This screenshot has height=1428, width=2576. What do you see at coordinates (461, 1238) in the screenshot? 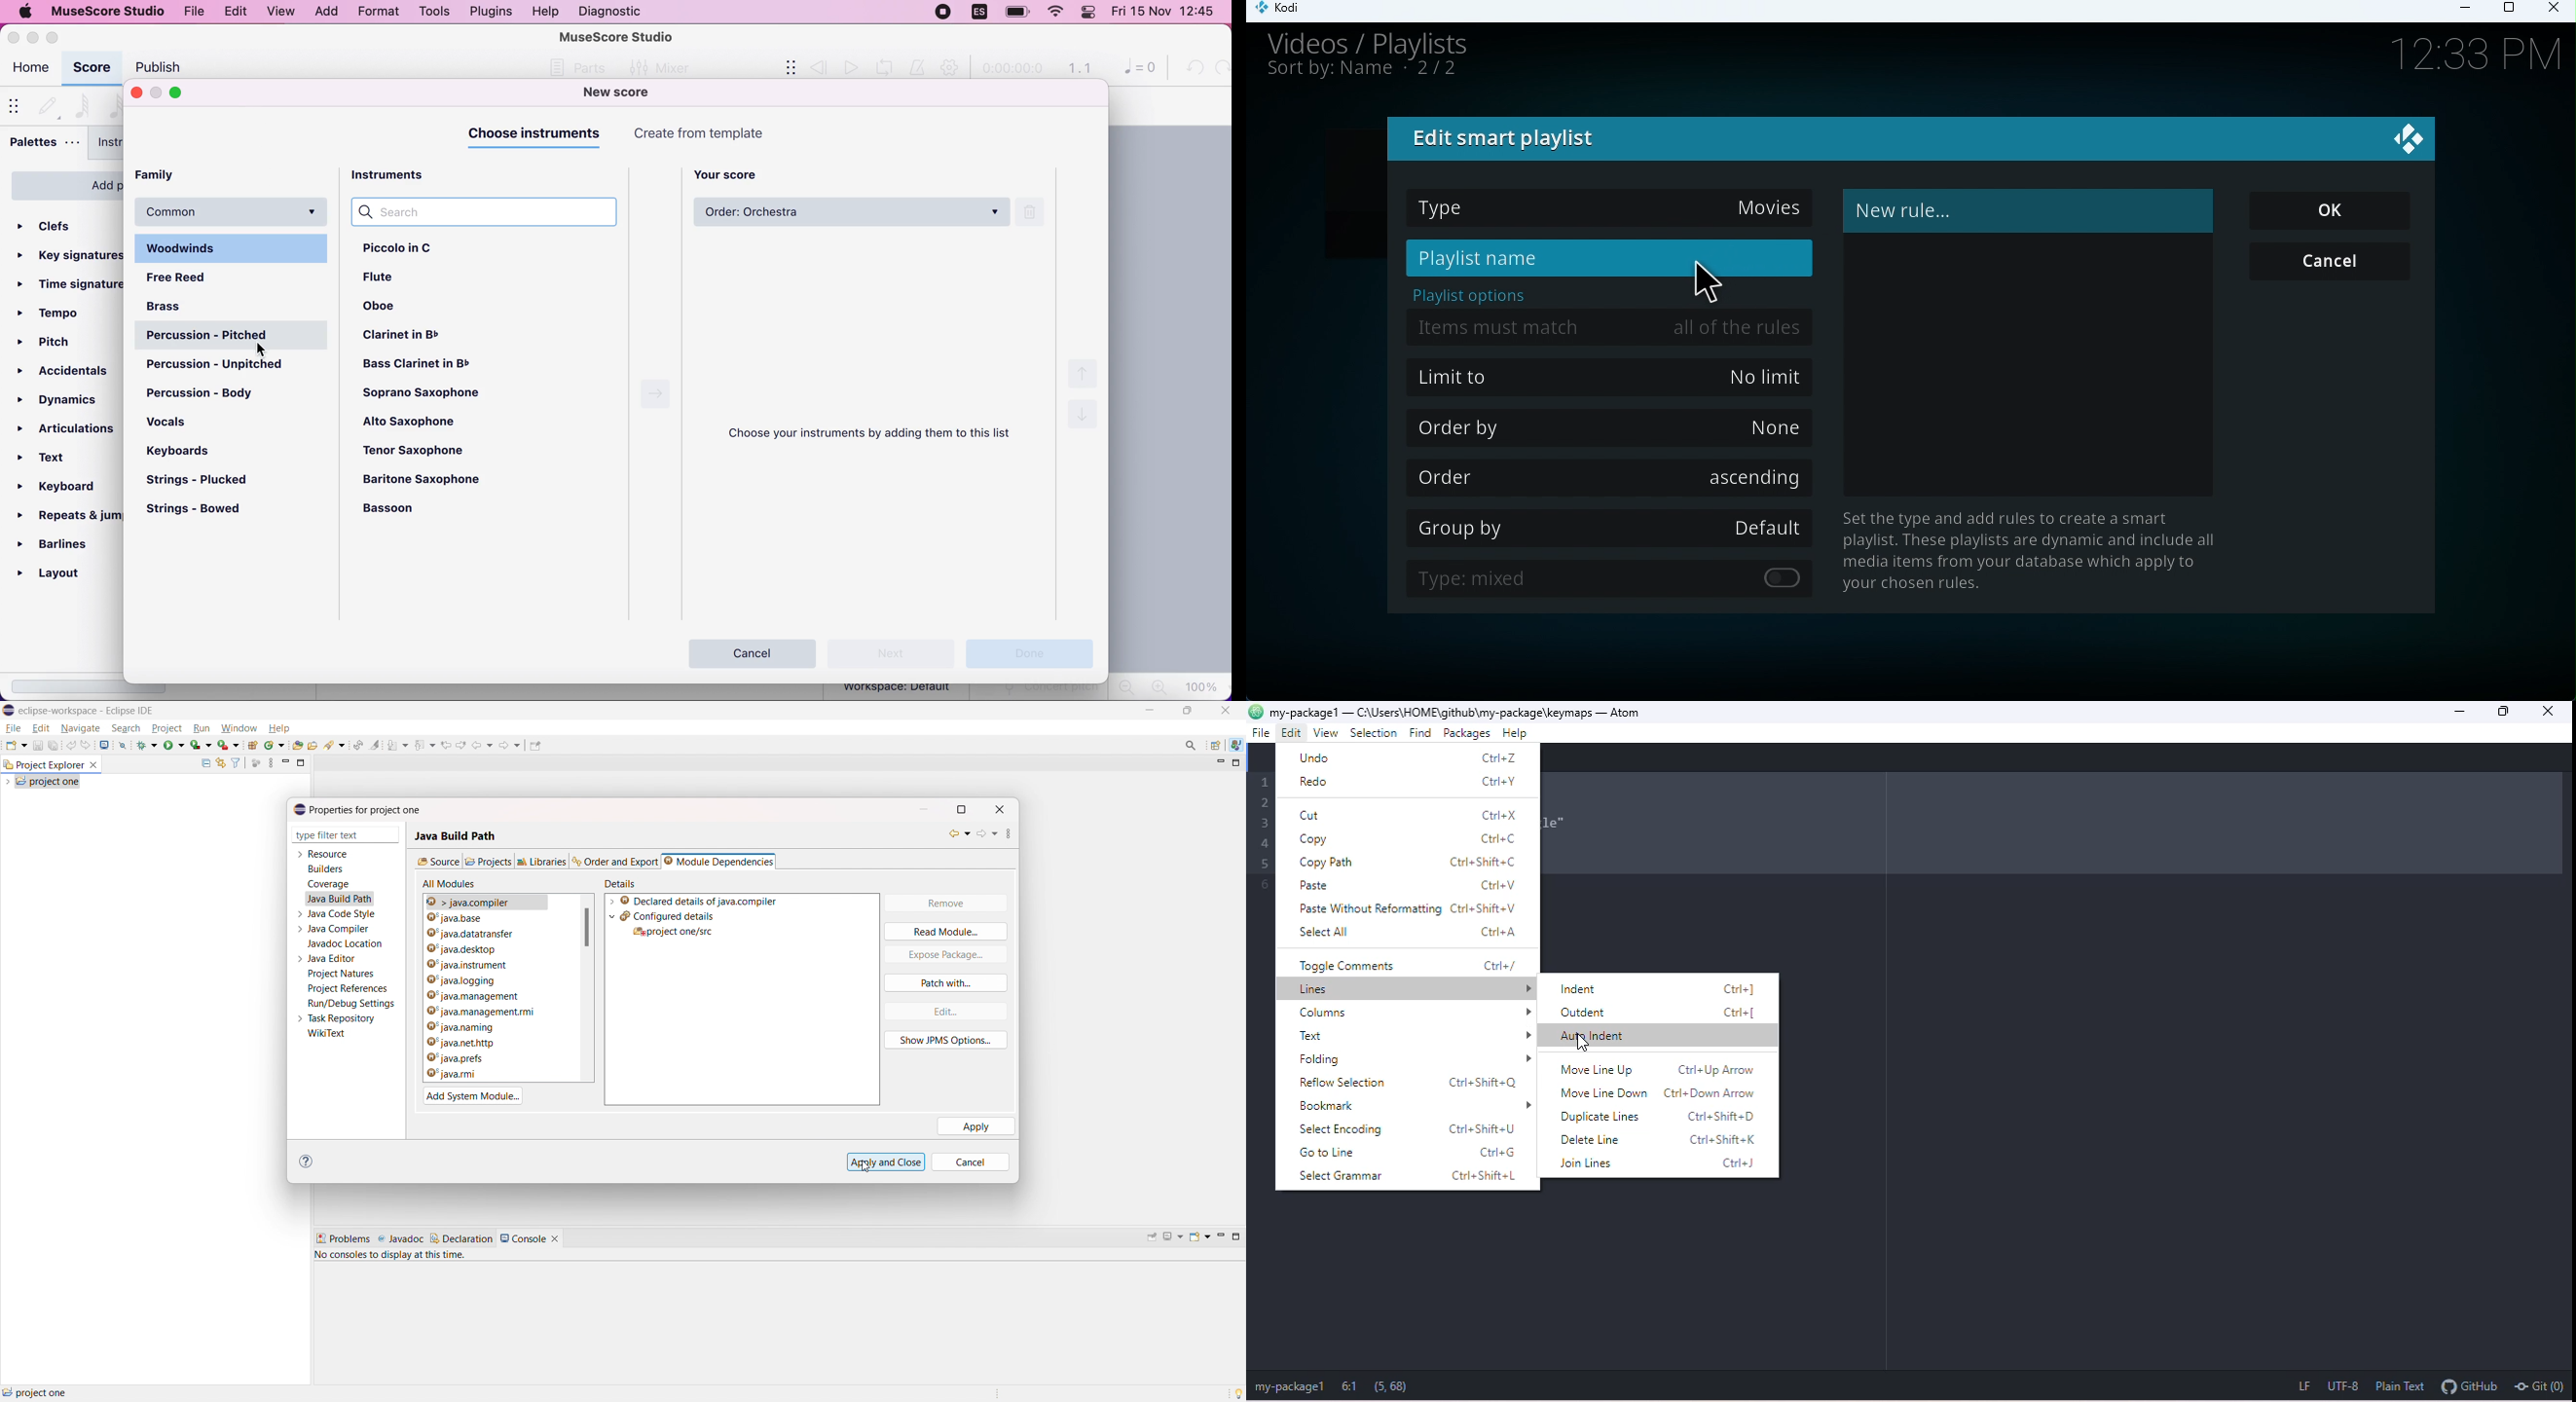
I see `declaration` at bounding box center [461, 1238].